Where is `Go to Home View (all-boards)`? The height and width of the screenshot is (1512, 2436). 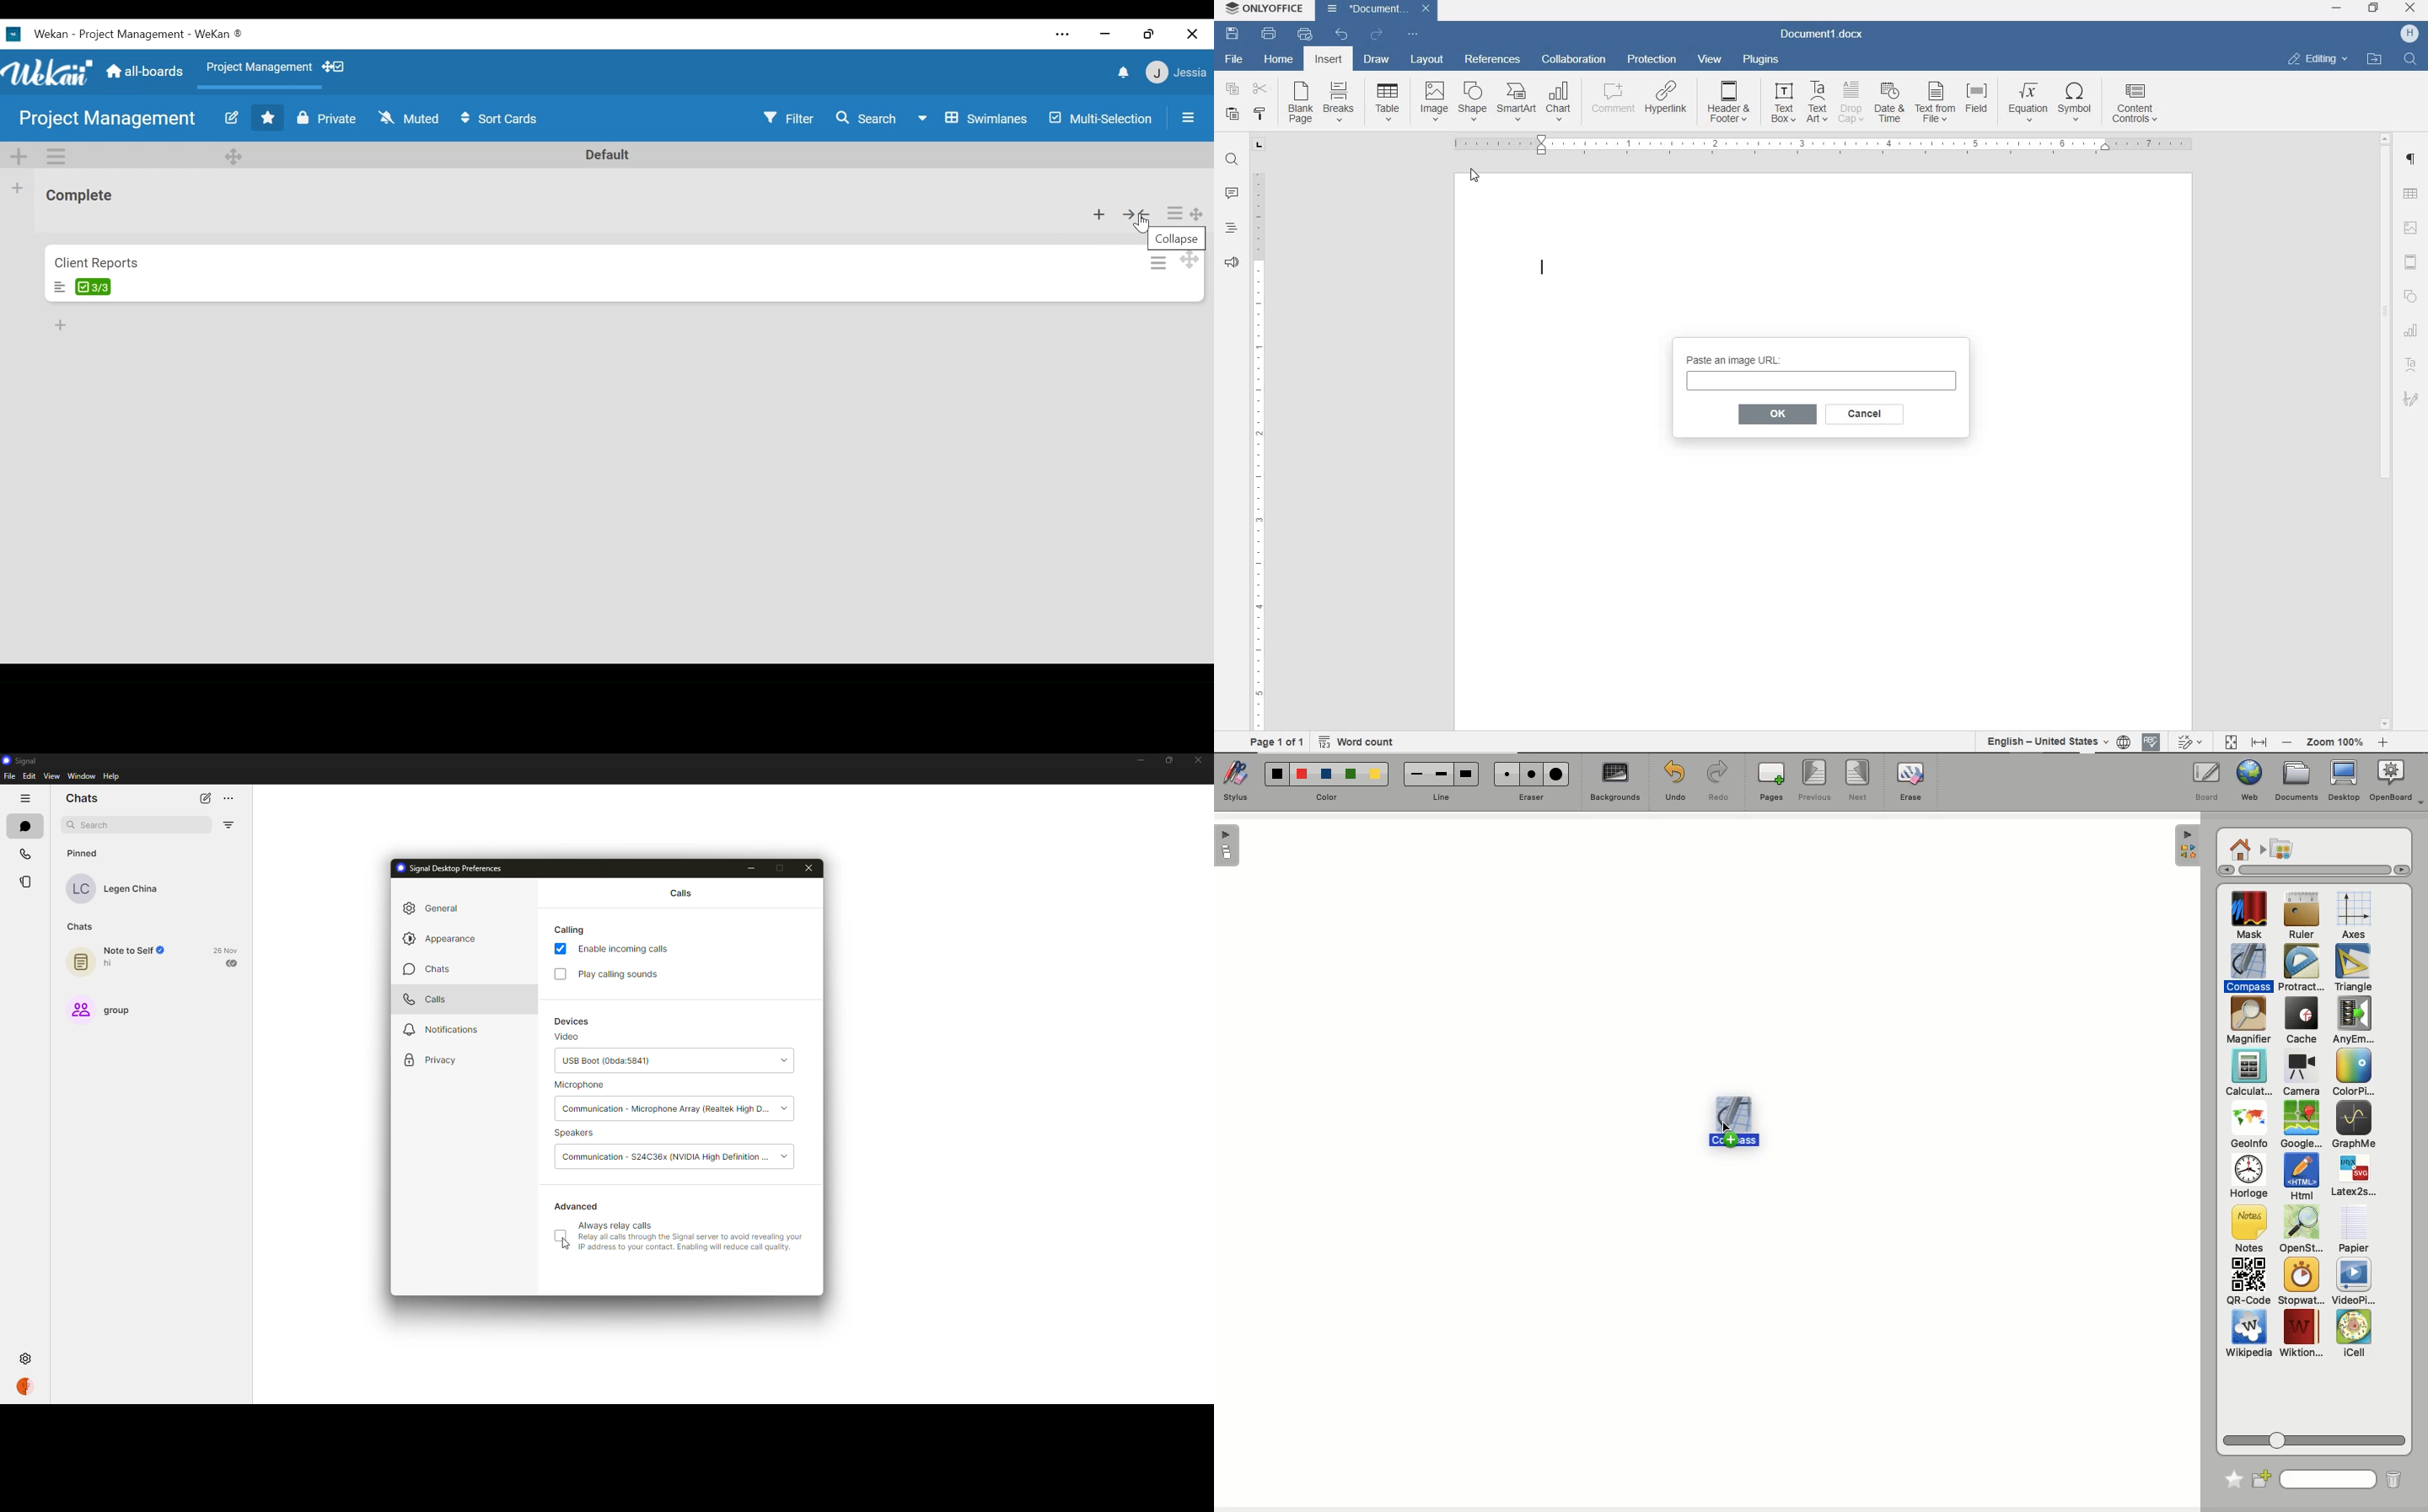
Go to Home View (all-boards) is located at coordinates (145, 73).